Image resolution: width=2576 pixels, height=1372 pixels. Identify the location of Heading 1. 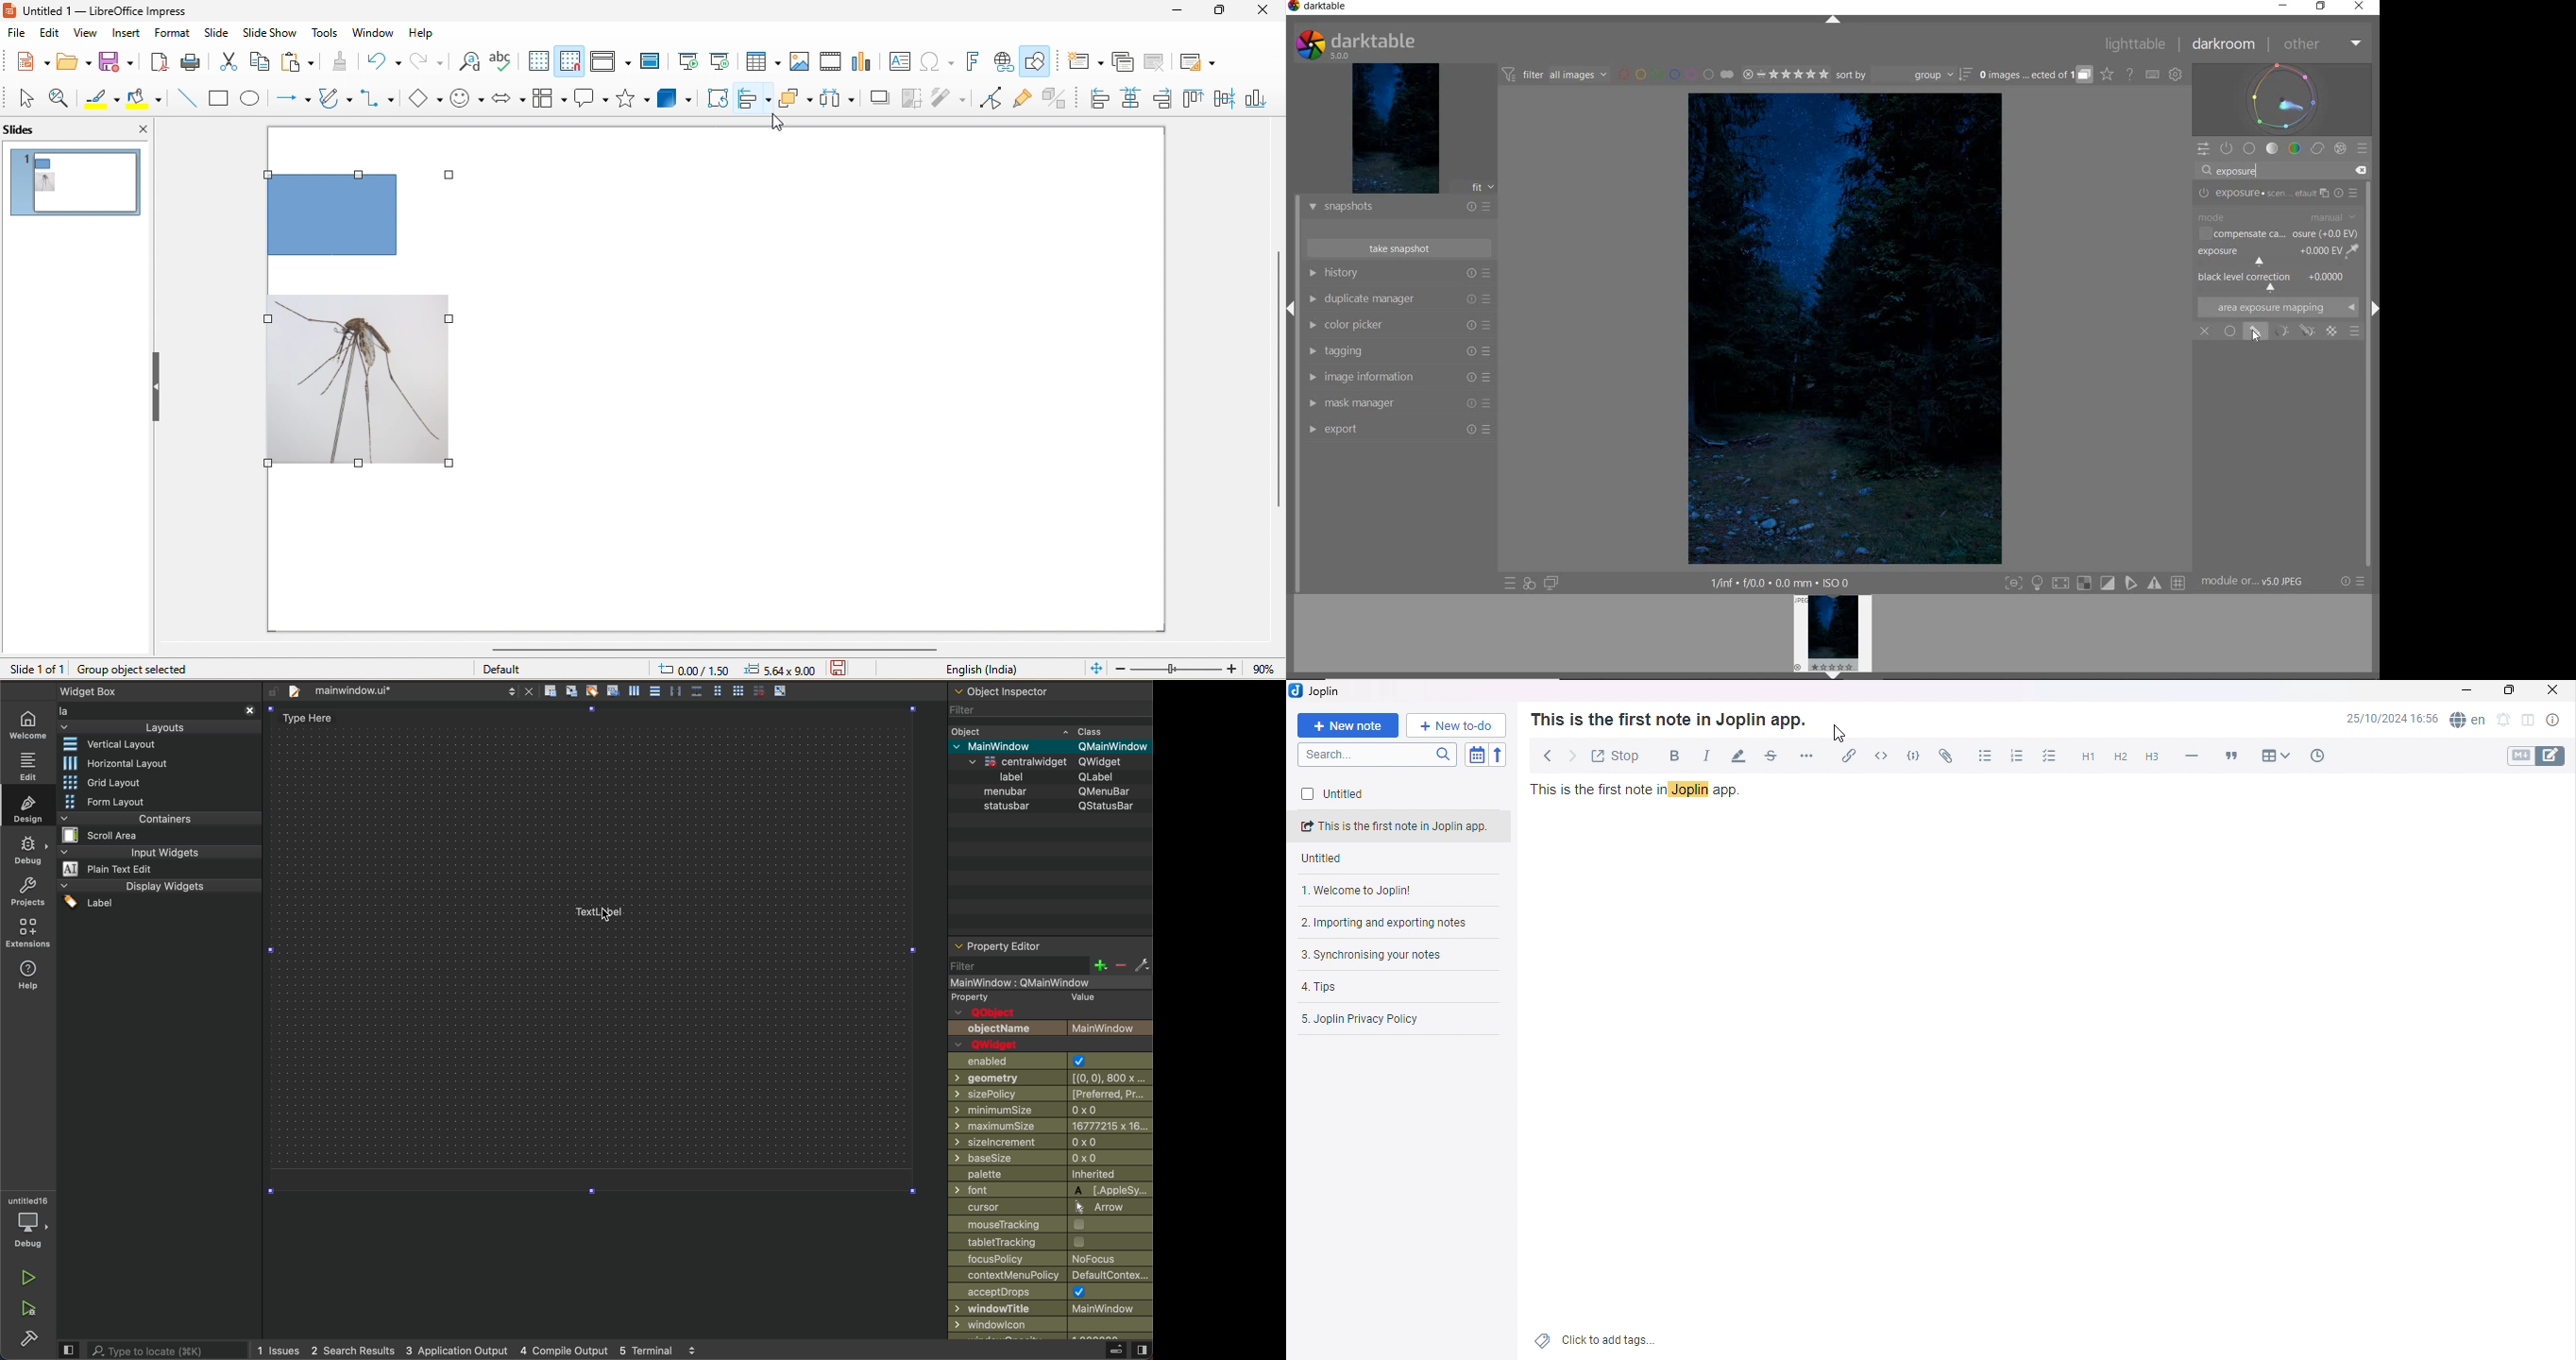
(2087, 757).